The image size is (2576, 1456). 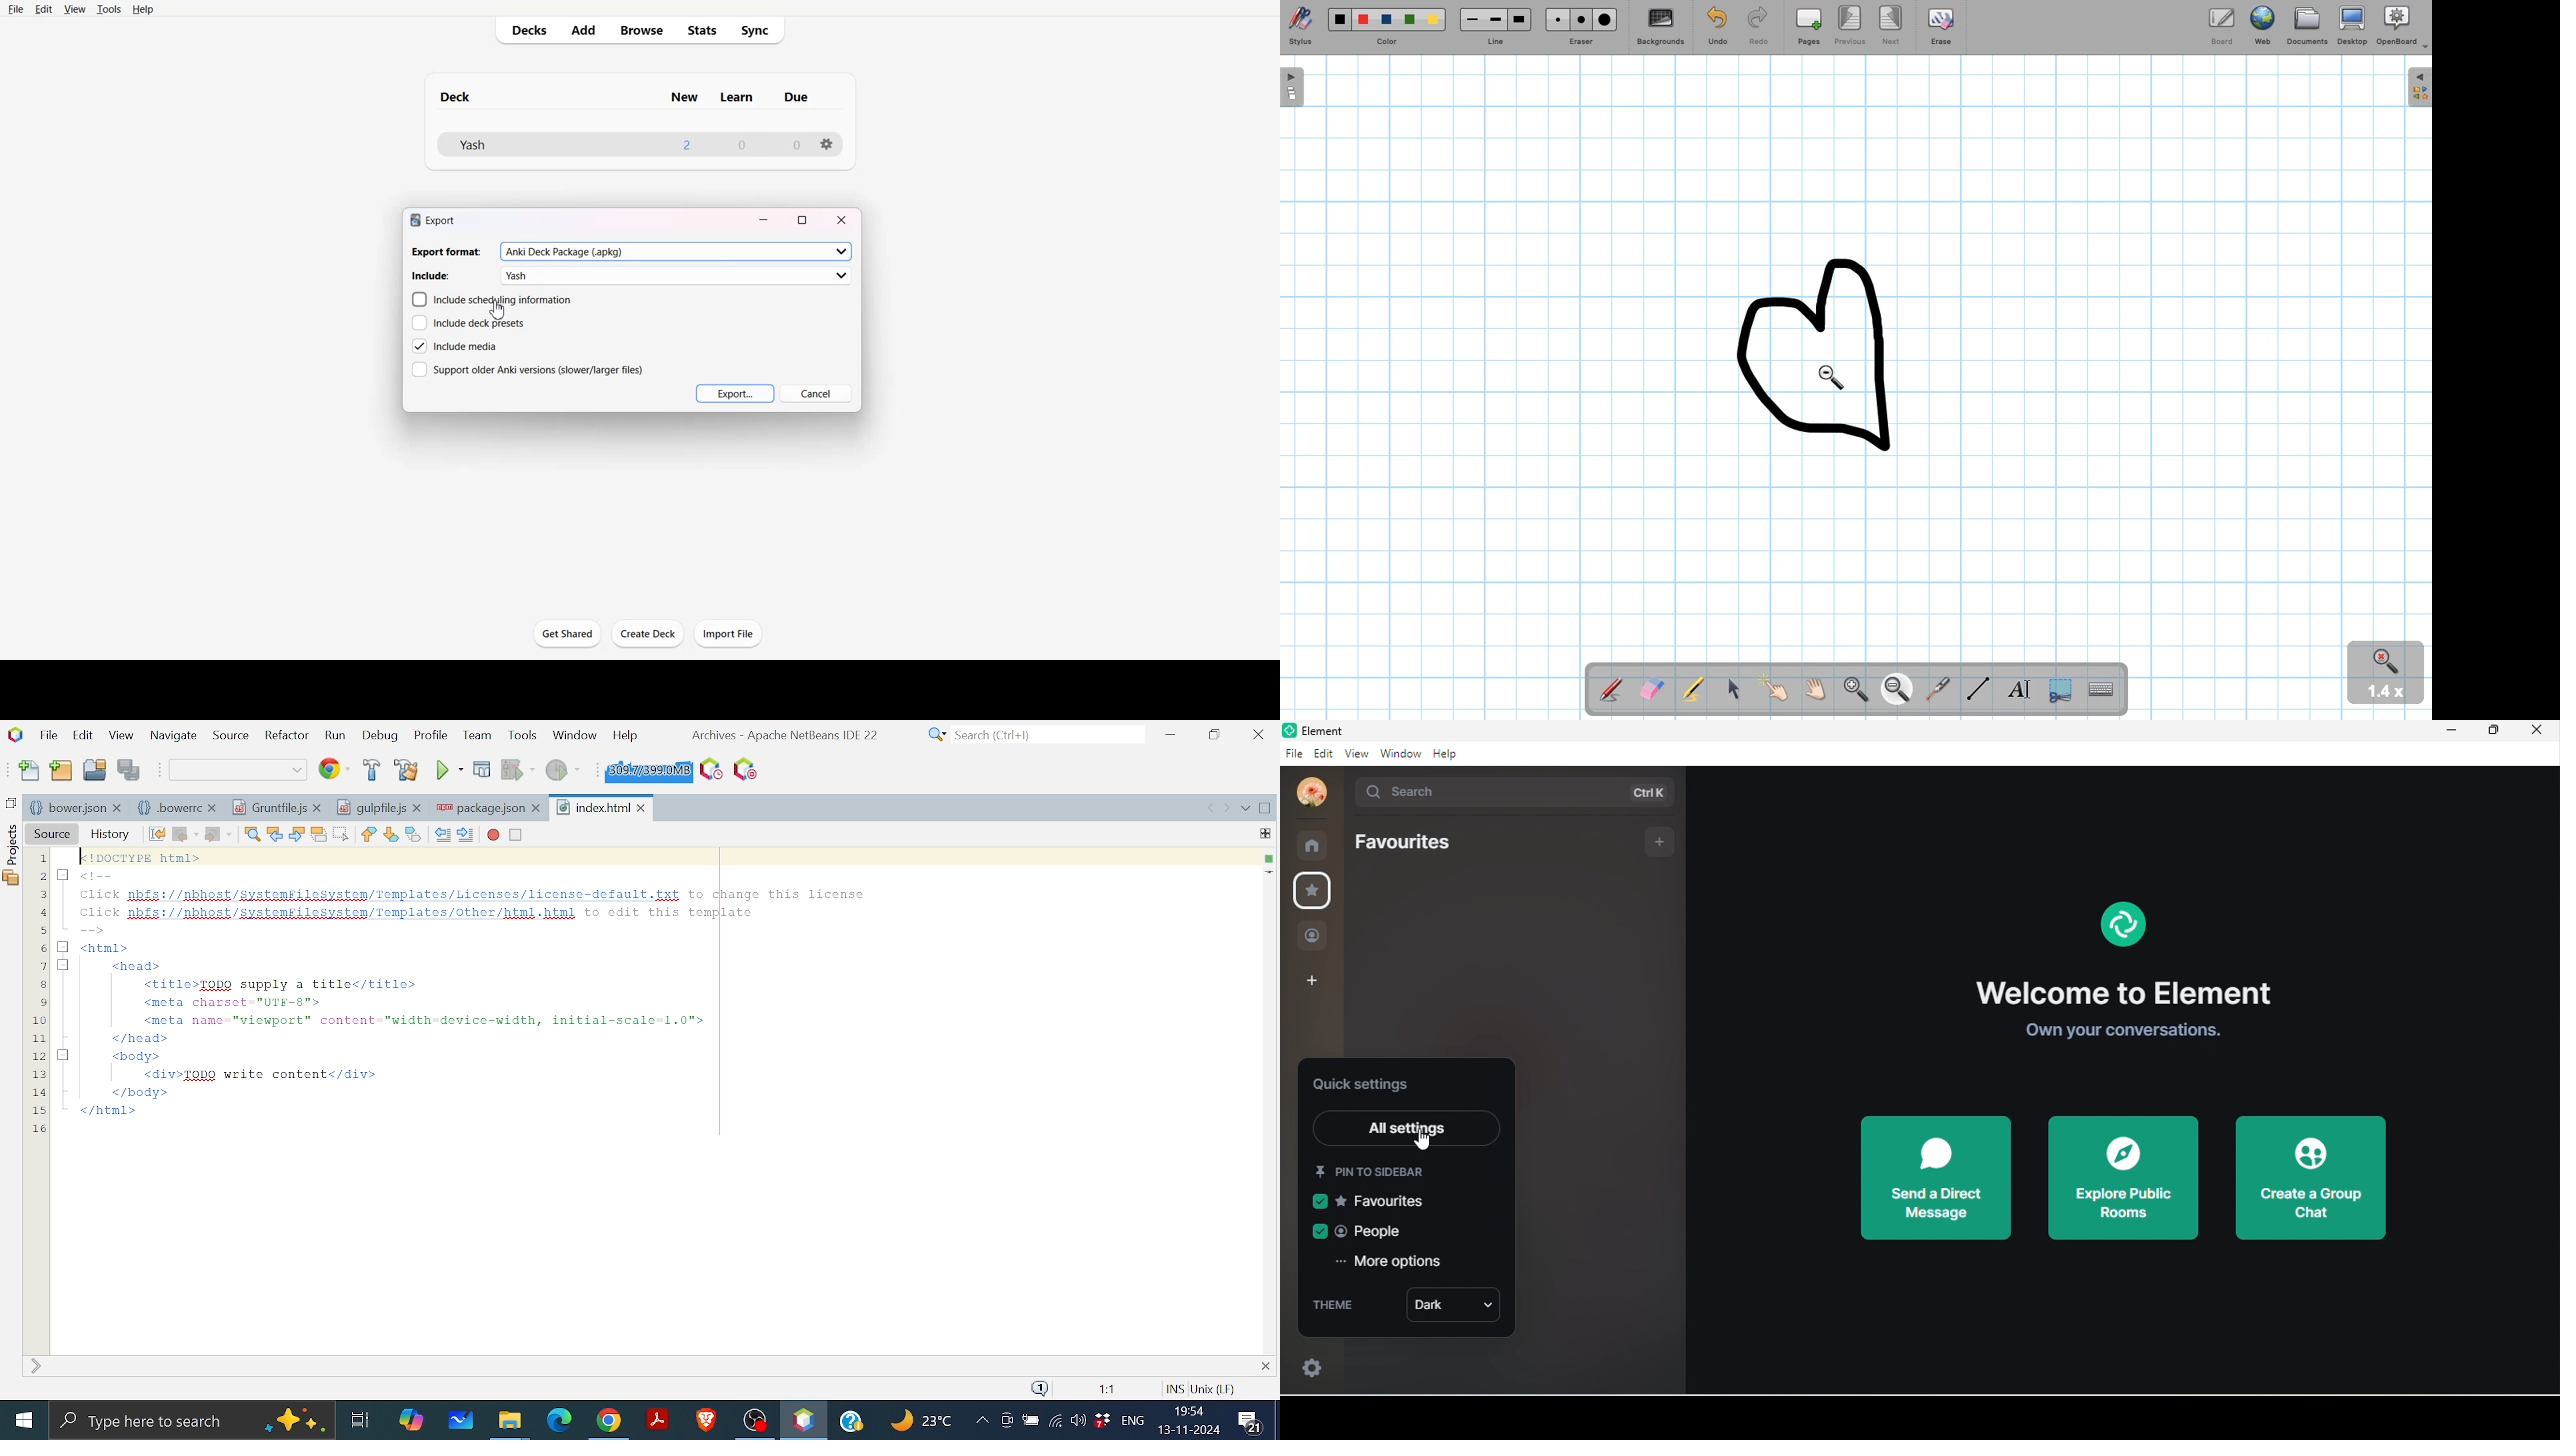 What do you see at coordinates (647, 633) in the screenshot?
I see `Create Deck` at bounding box center [647, 633].